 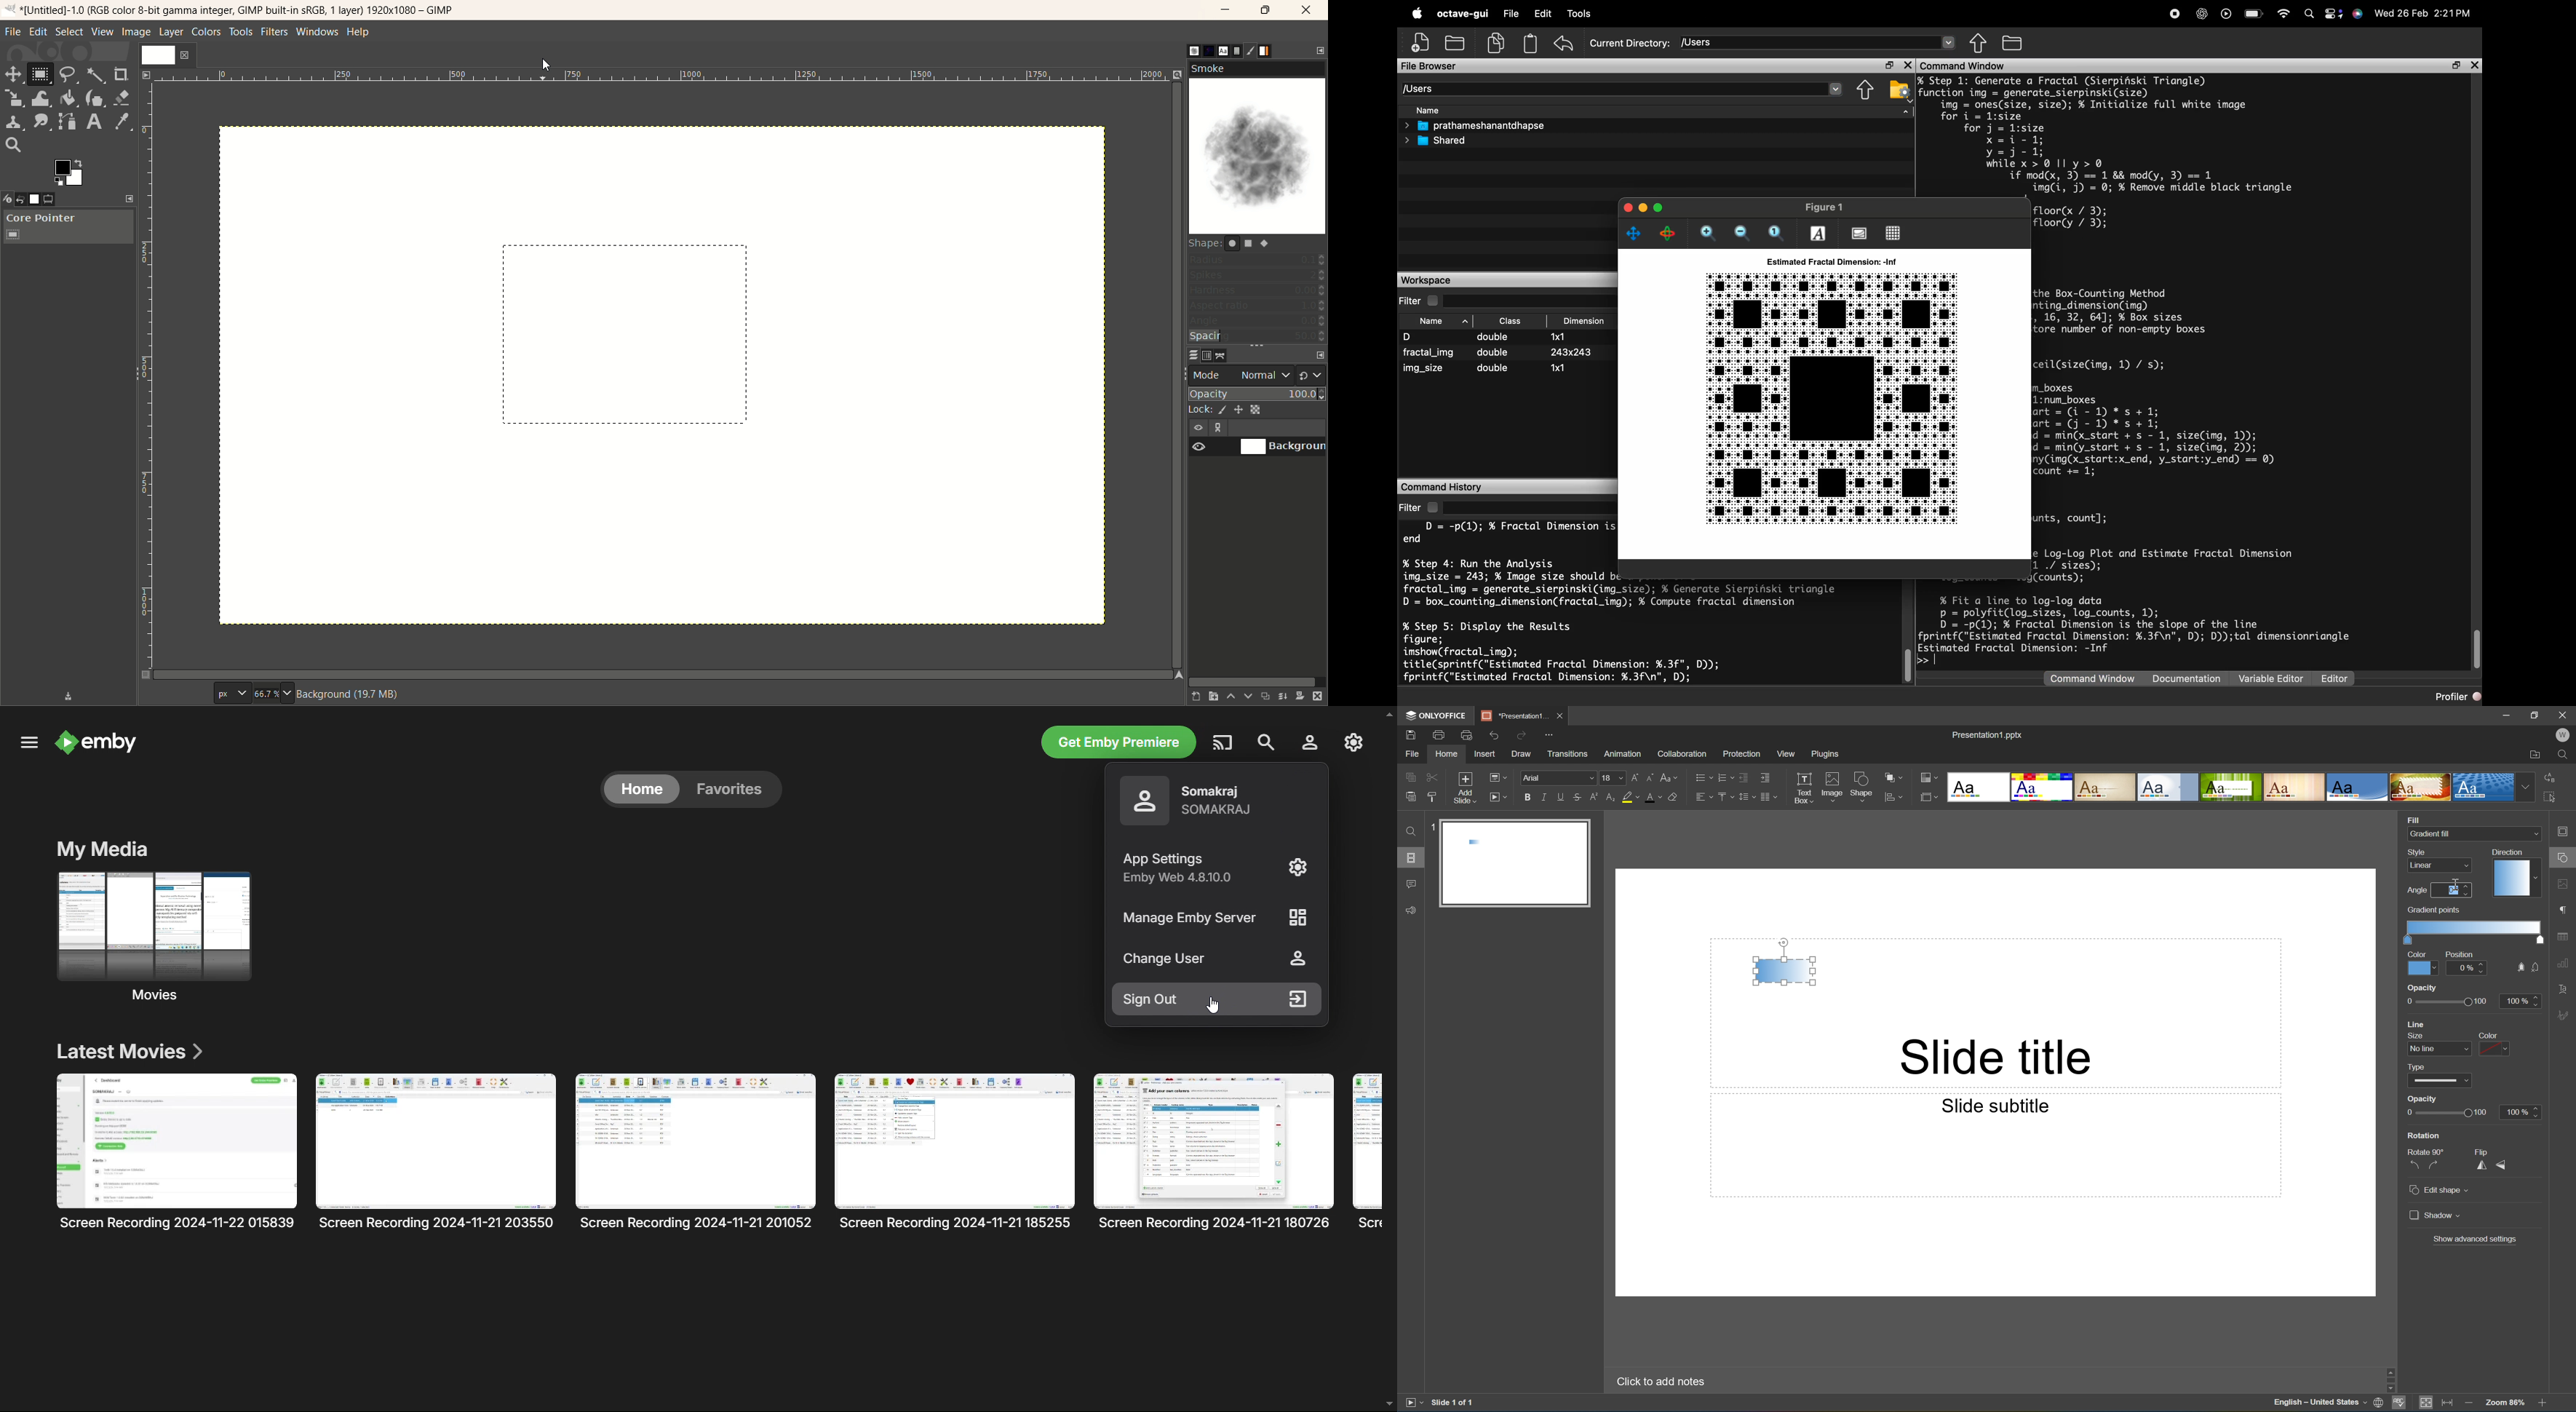 I want to click on Scroll Down, so click(x=2542, y=1389).